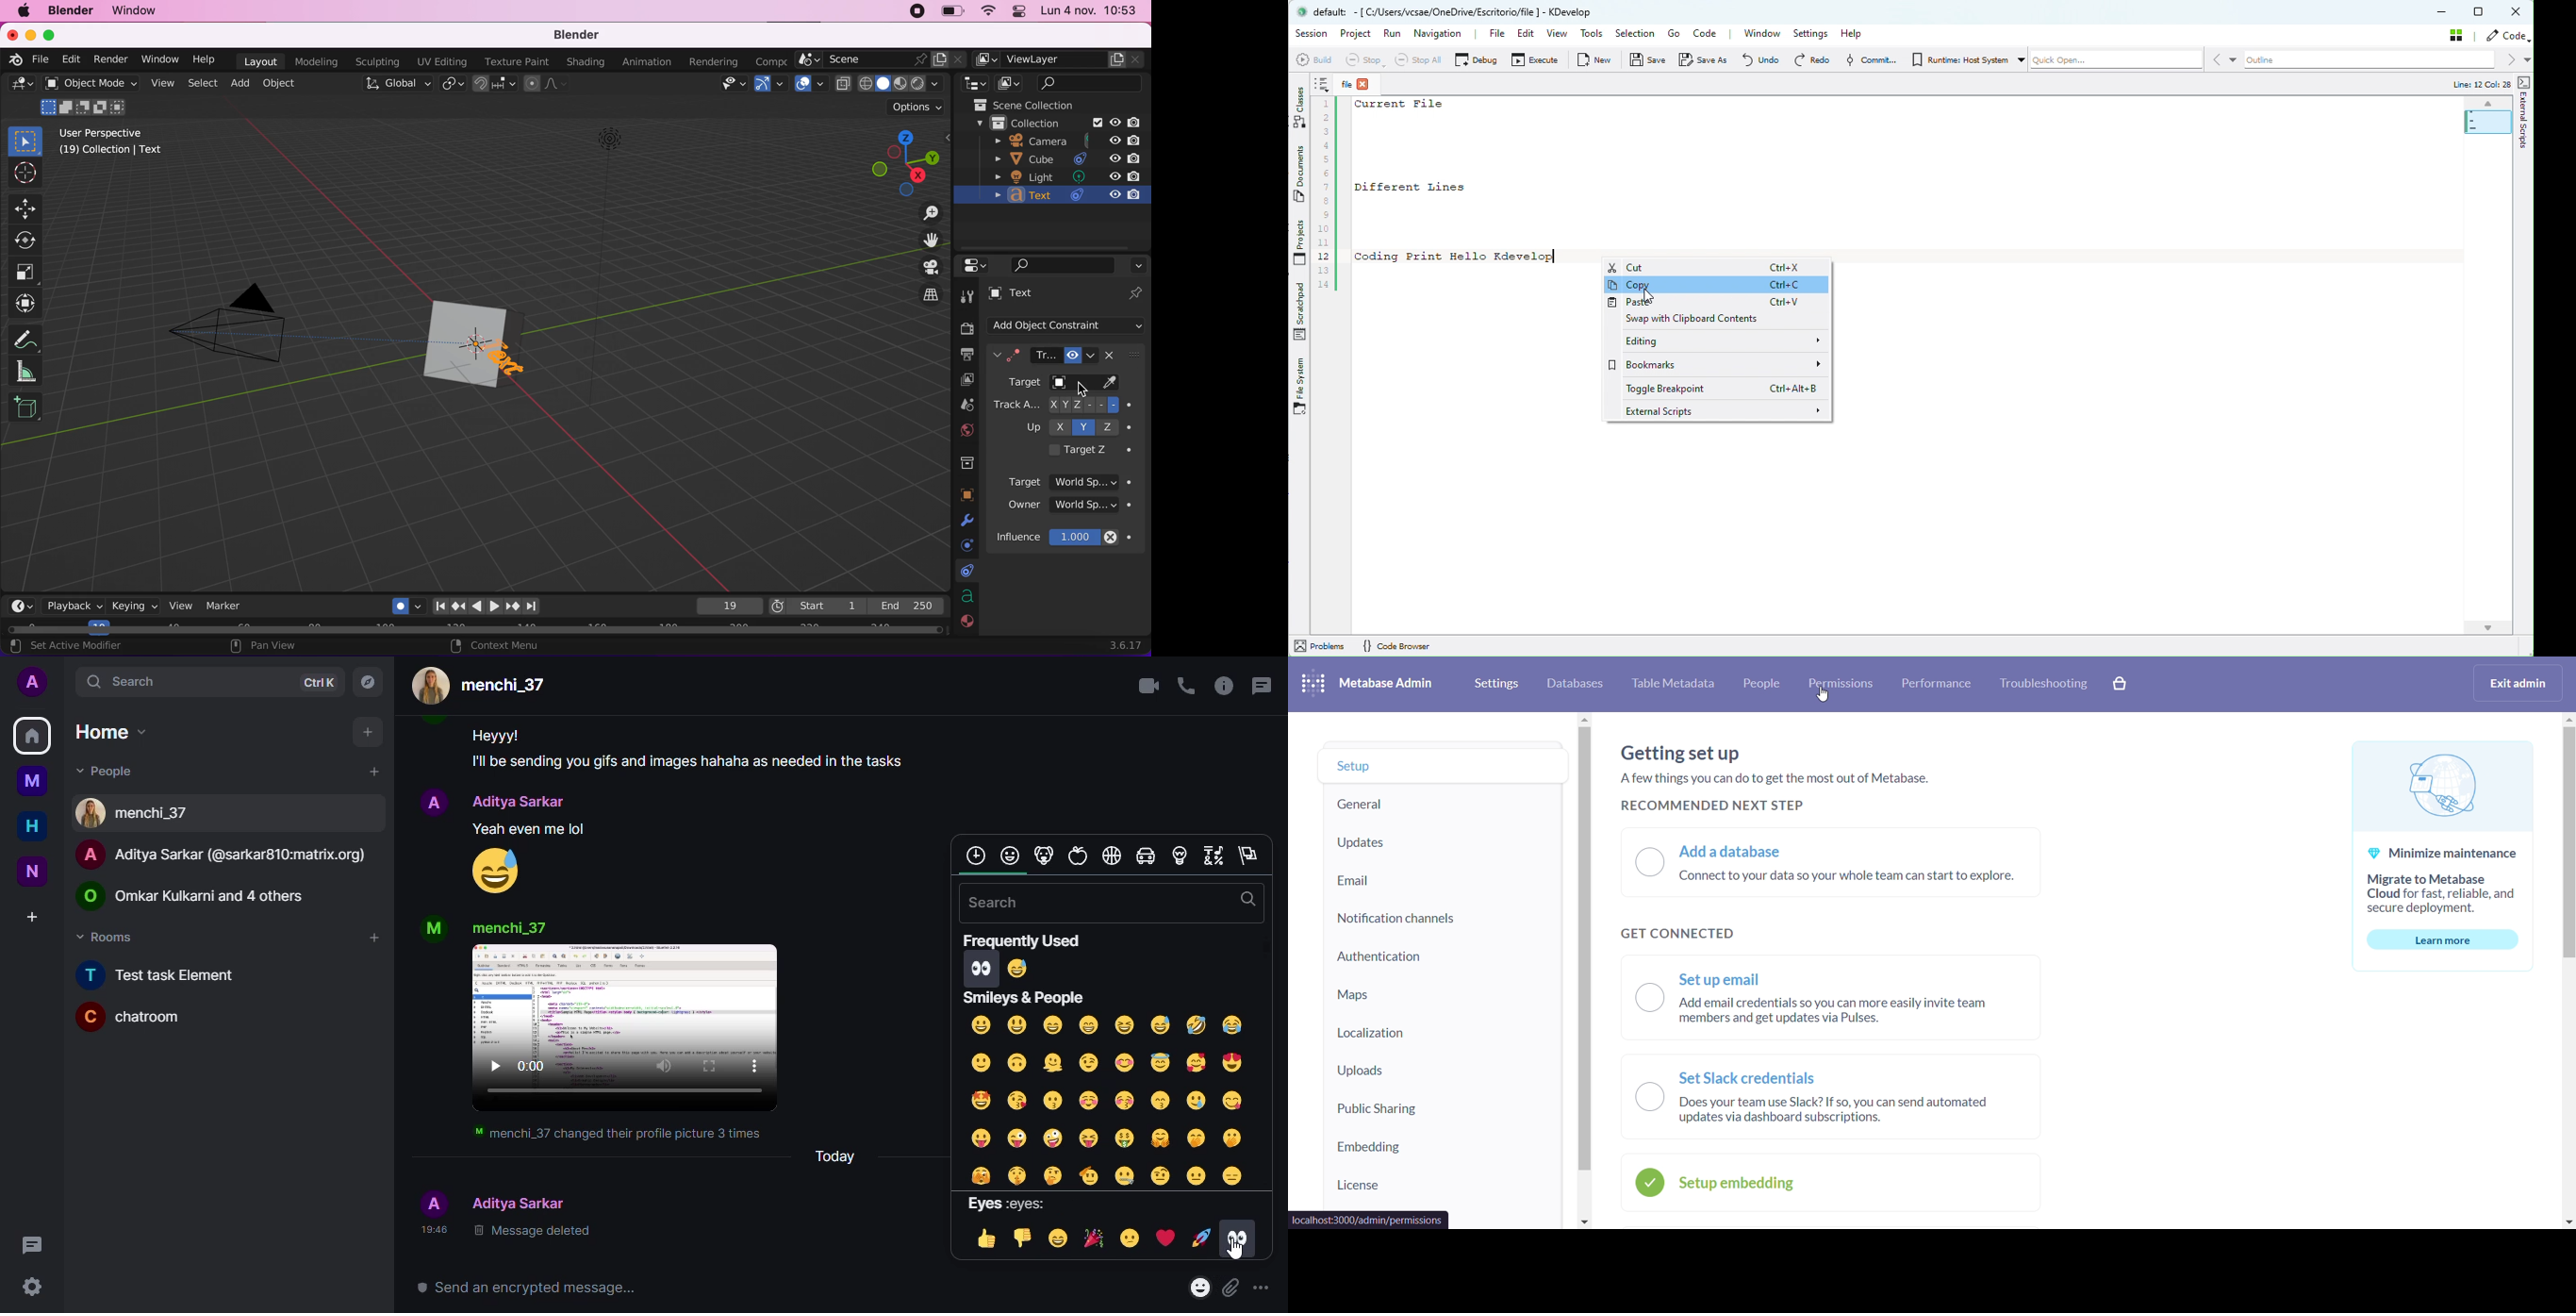 This screenshot has width=2576, height=1316. Describe the element at coordinates (534, 1232) in the screenshot. I see `message deleted` at that location.